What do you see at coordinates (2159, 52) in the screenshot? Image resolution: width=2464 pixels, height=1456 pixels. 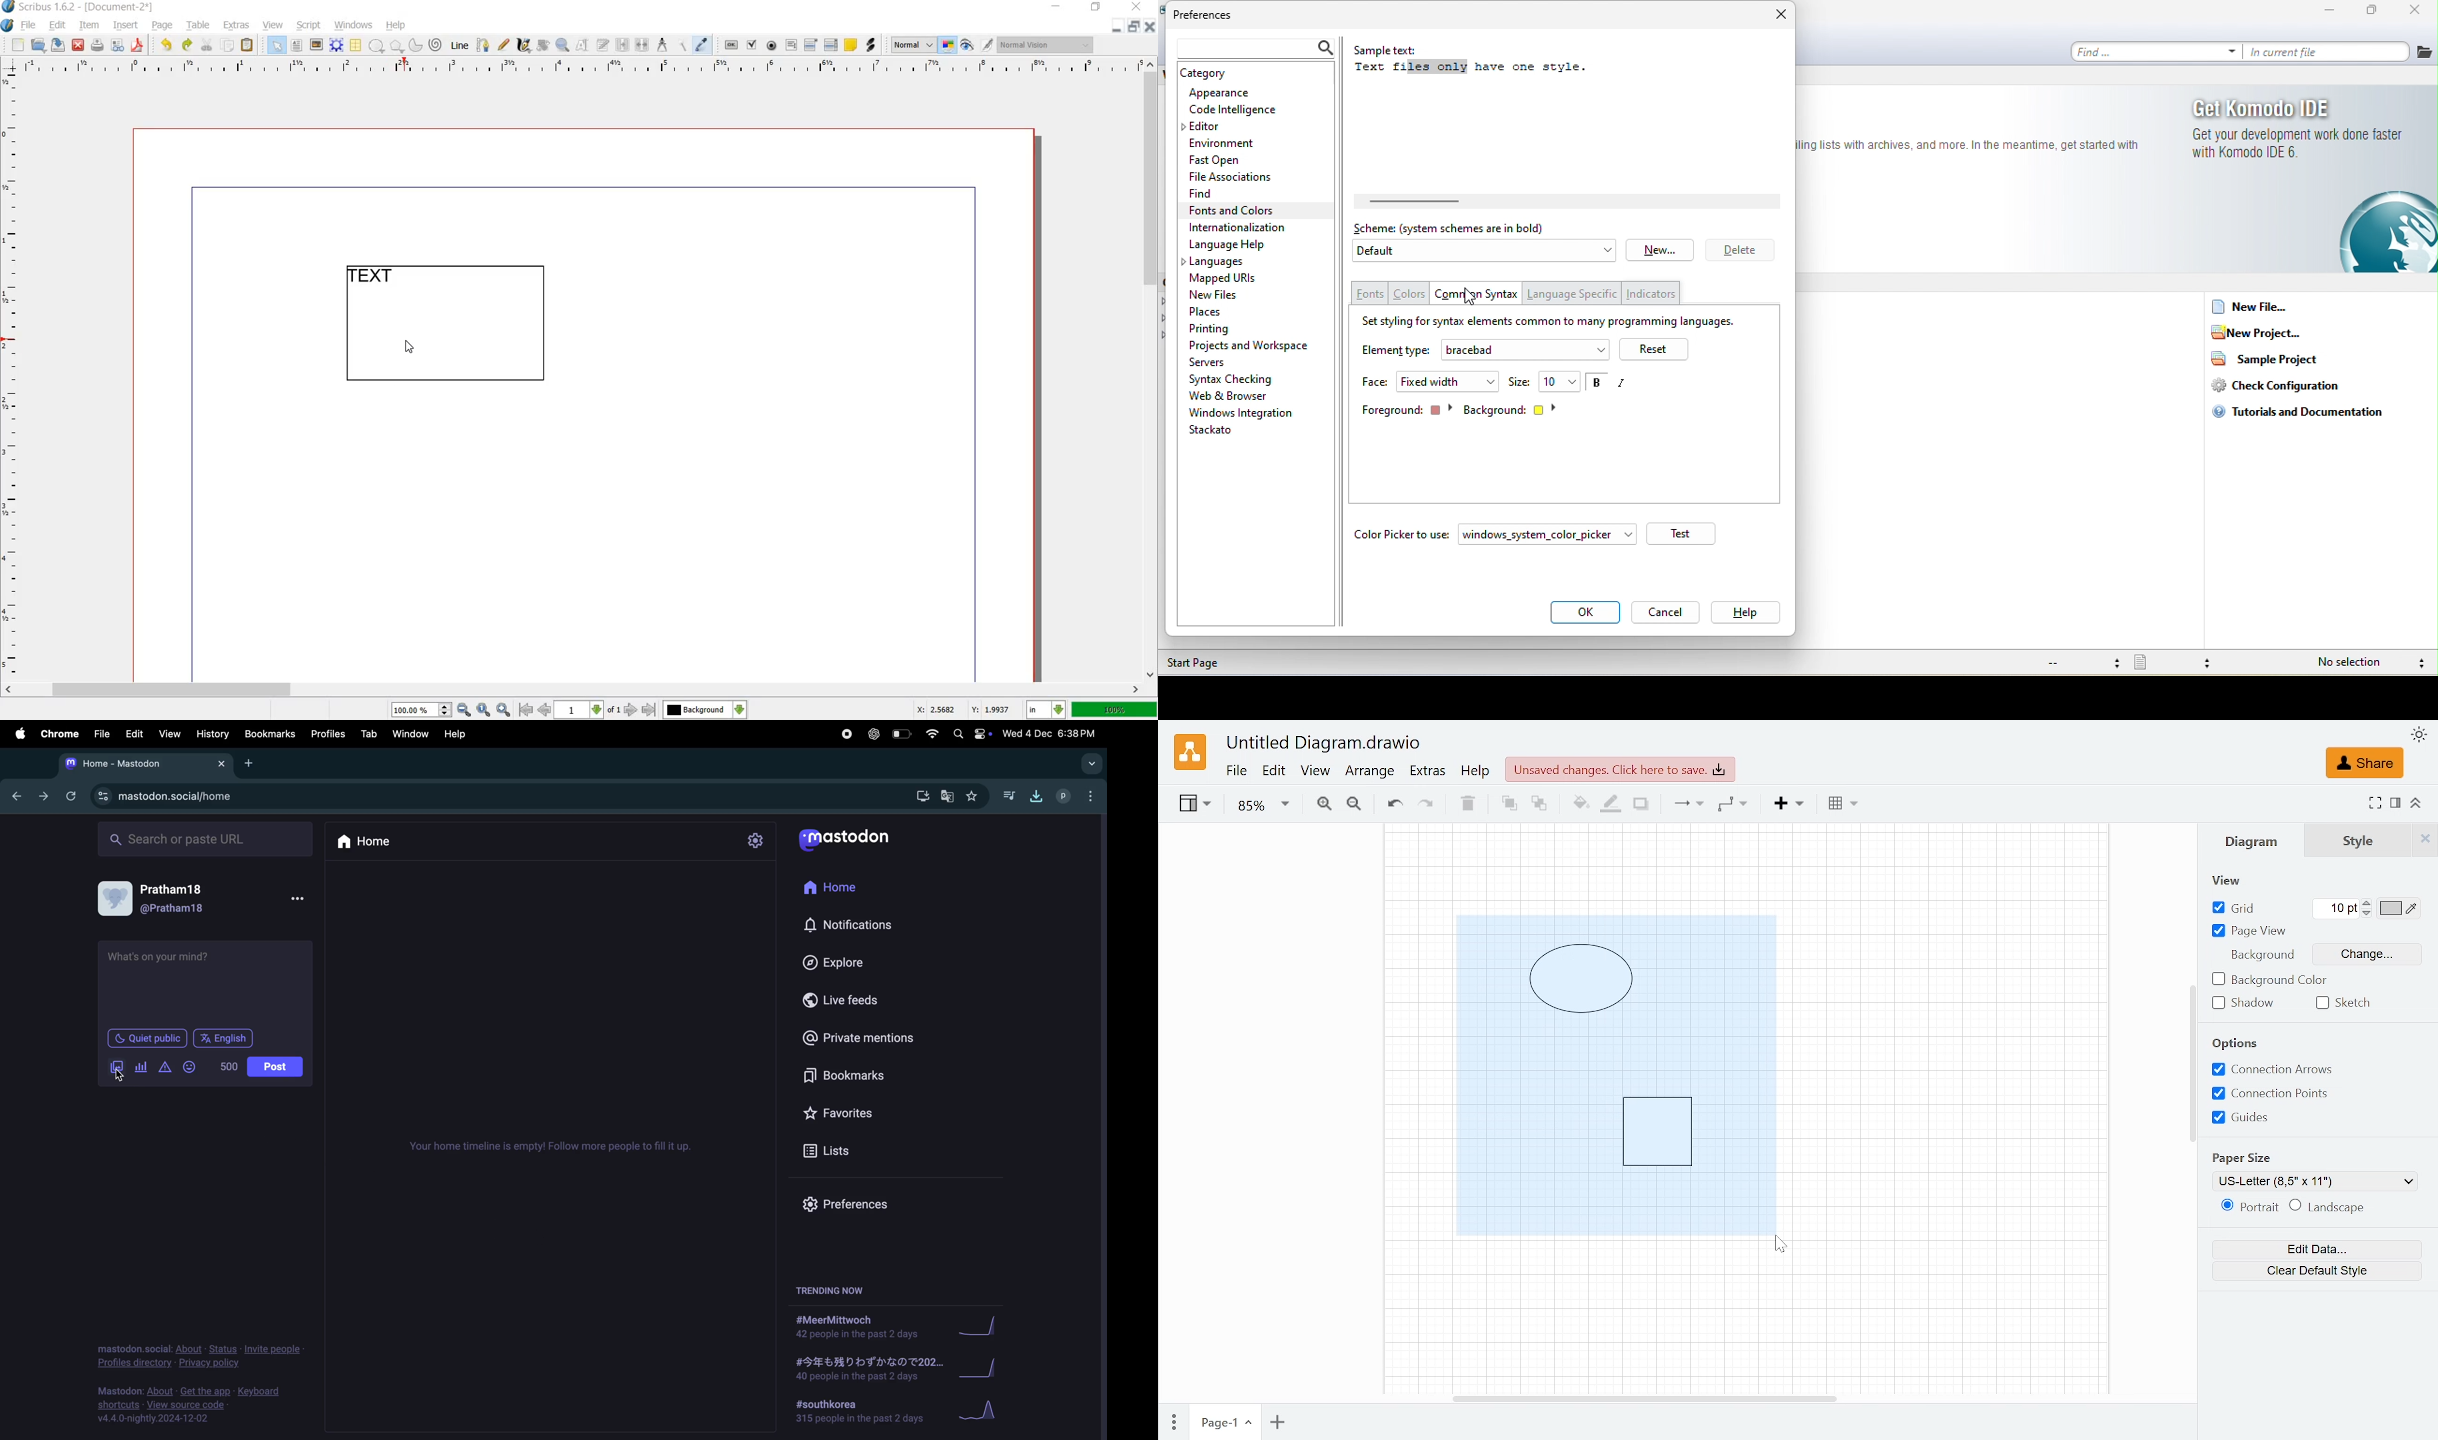 I see `find` at bounding box center [2159, 52].